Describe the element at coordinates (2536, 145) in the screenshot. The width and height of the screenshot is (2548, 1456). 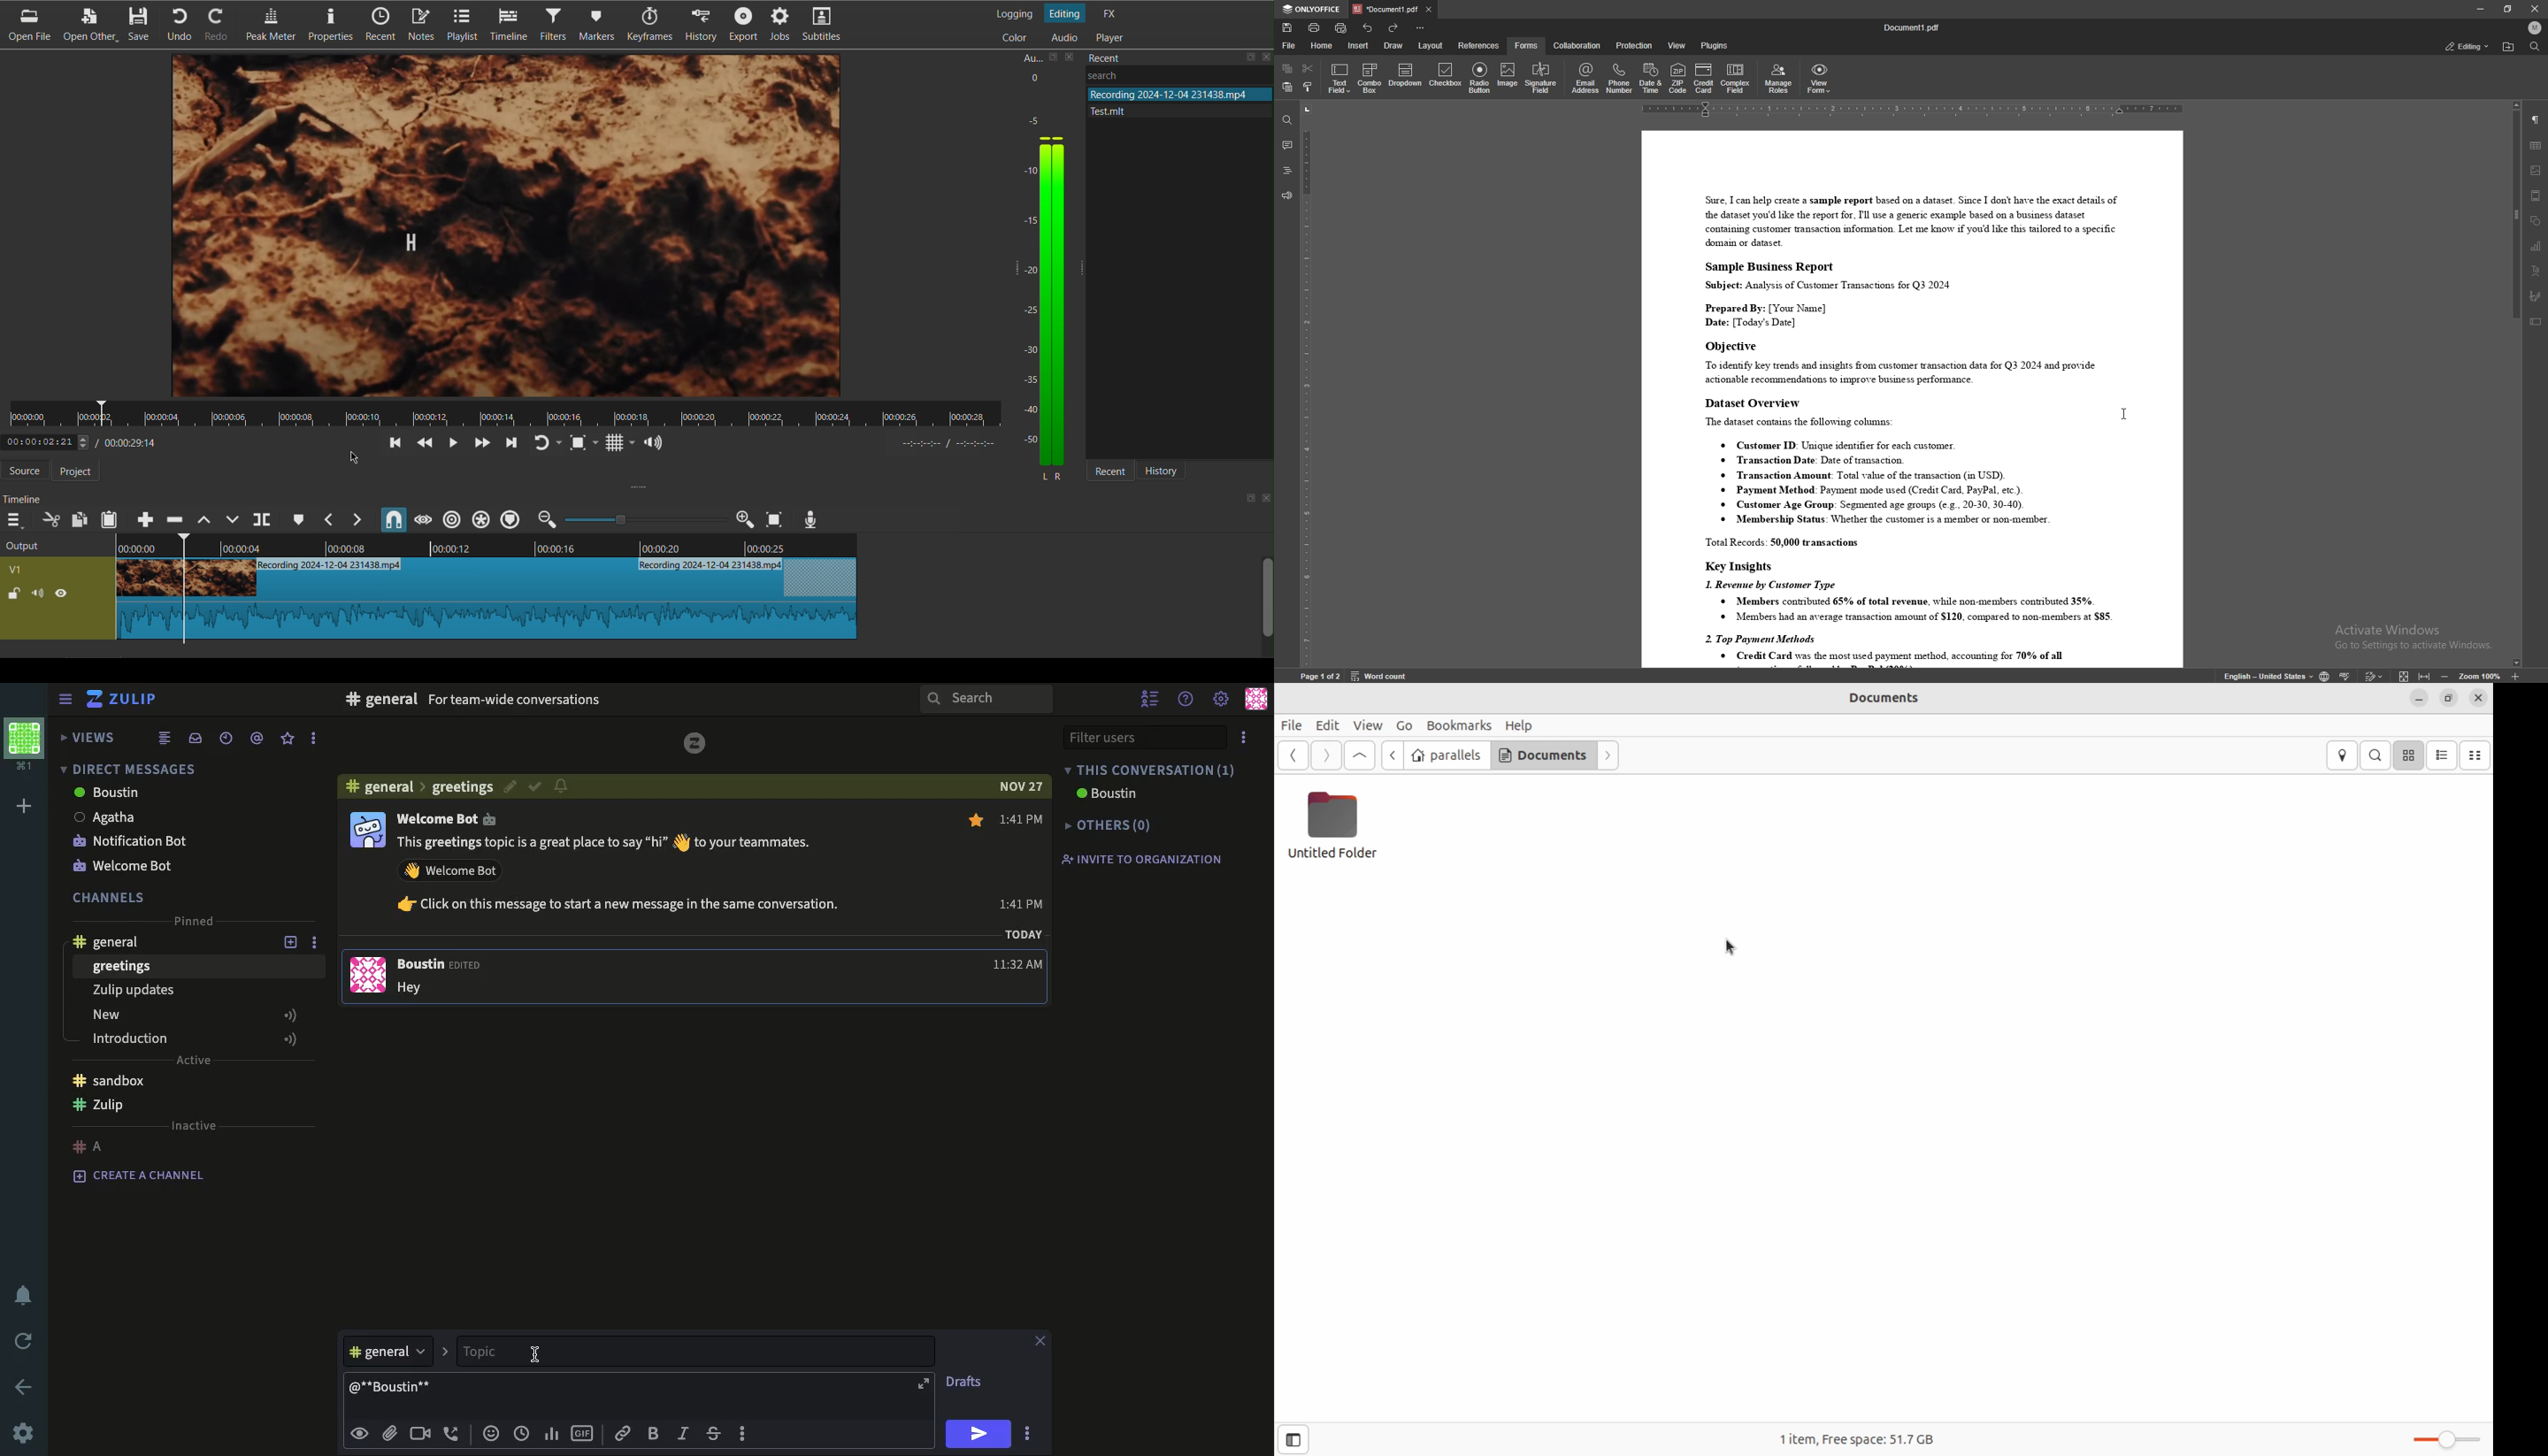
I see `table` at that location.